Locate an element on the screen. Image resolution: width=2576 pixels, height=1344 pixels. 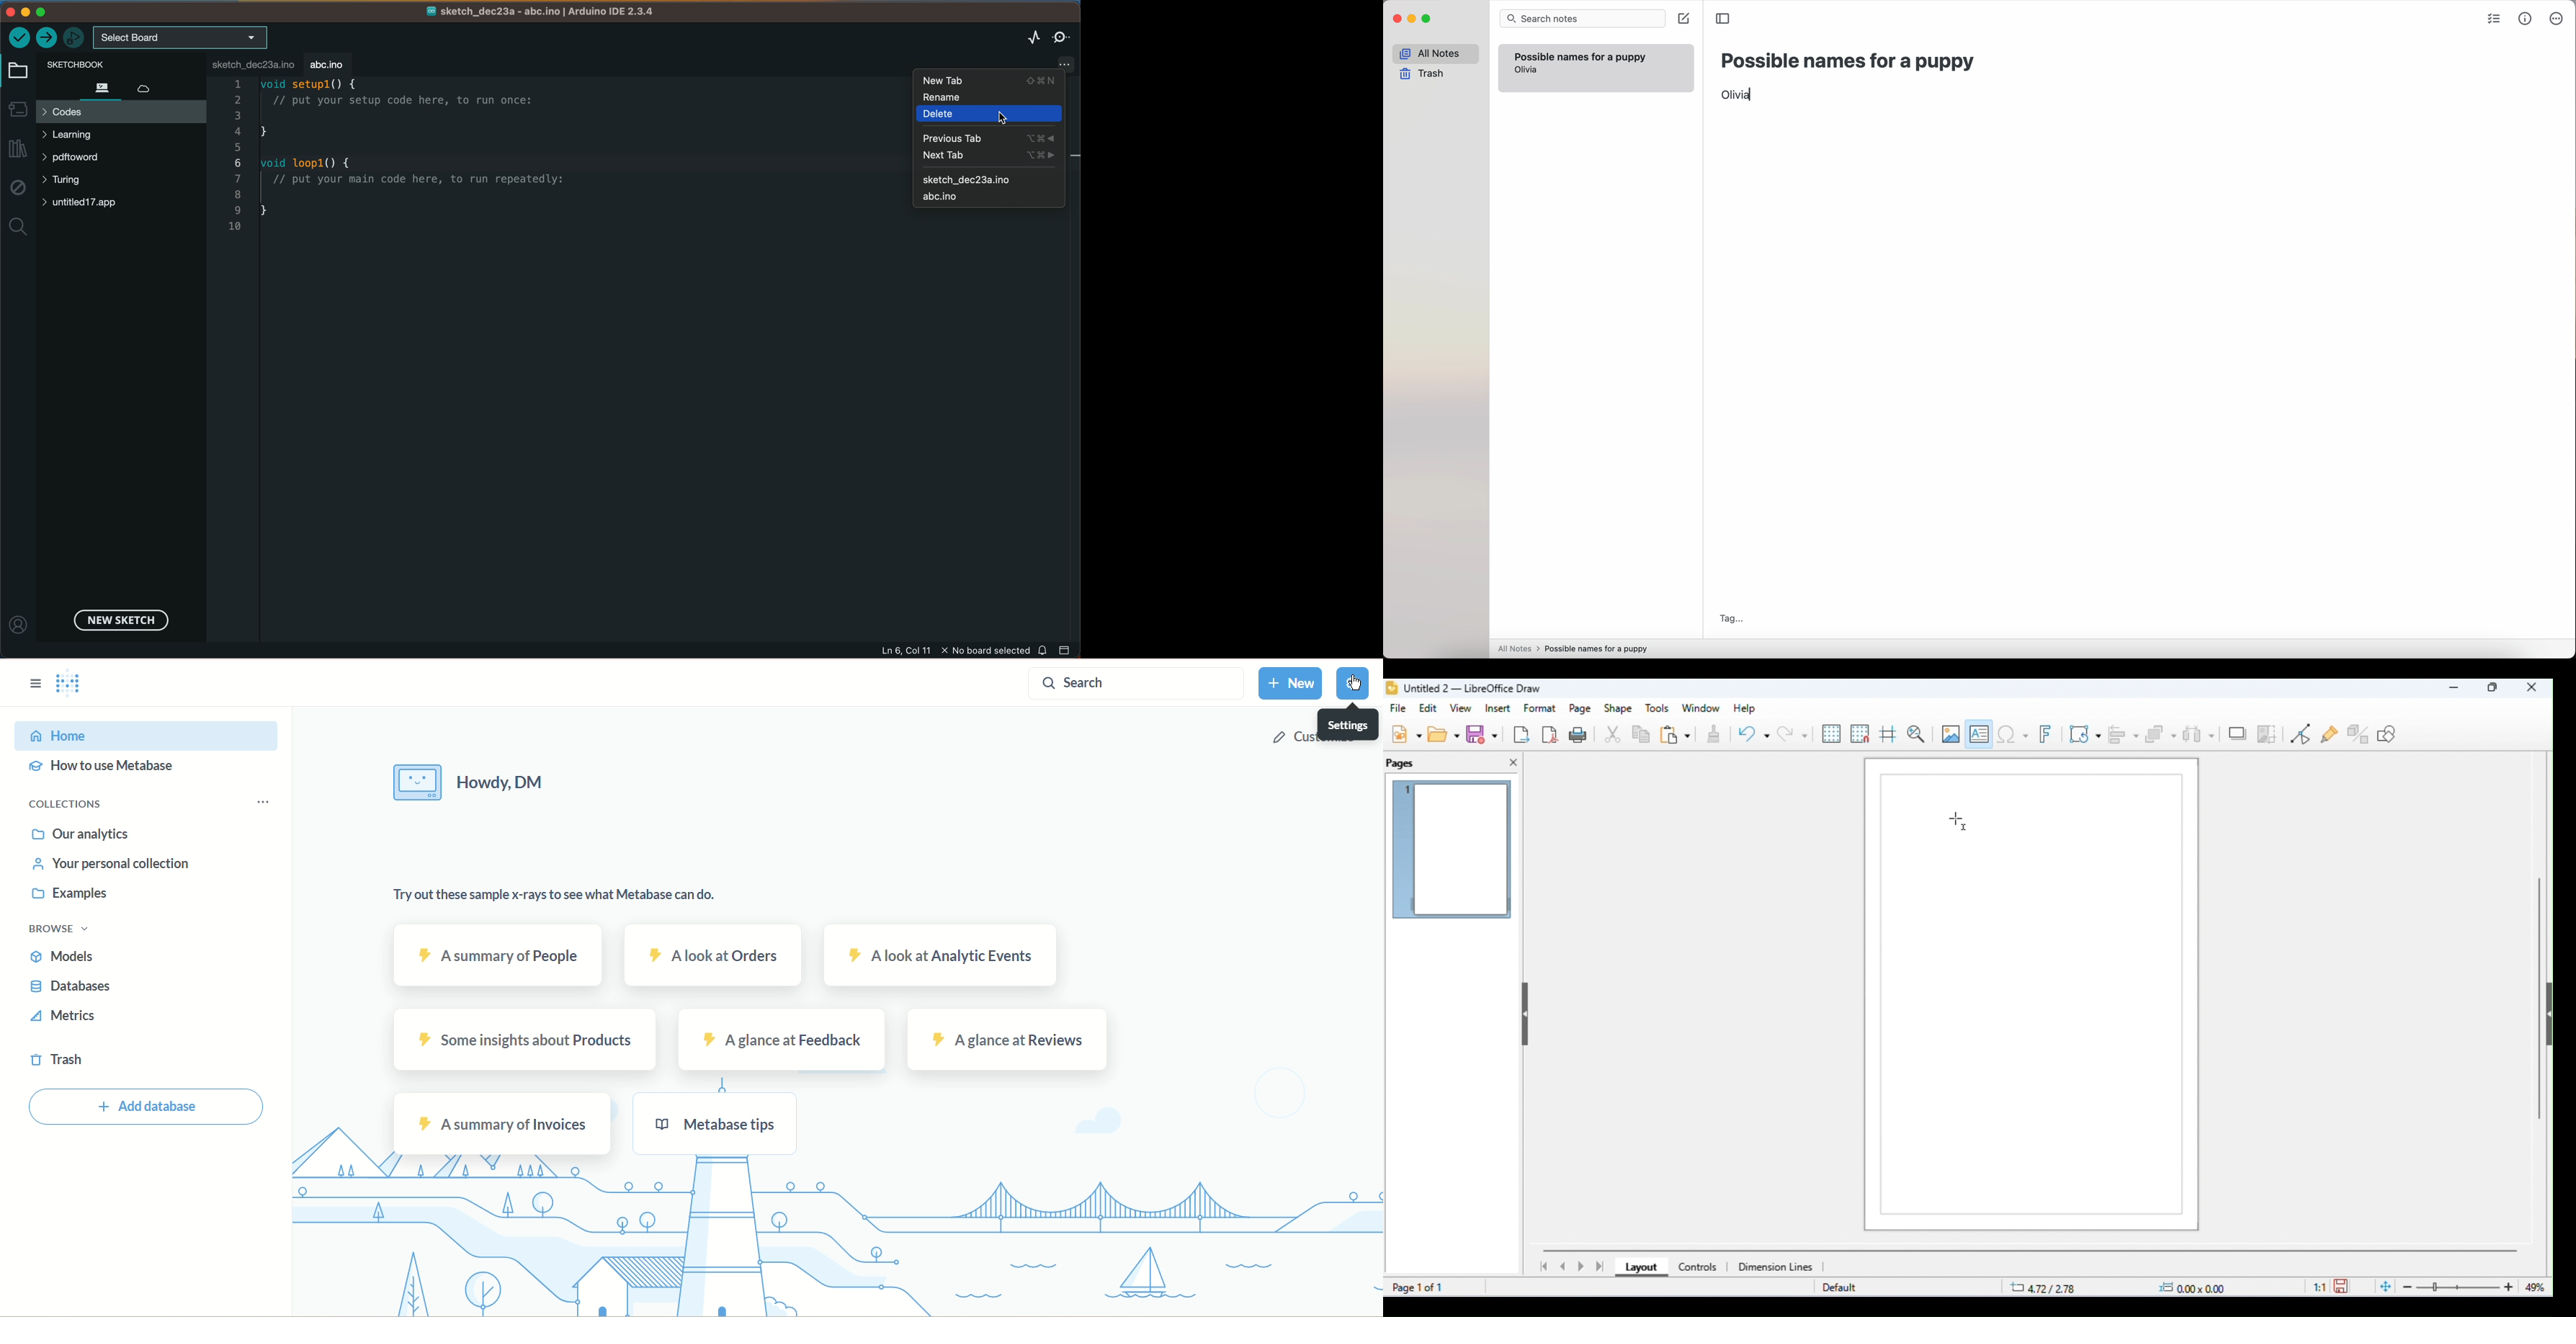
browse is located at coordinates (61, 929).